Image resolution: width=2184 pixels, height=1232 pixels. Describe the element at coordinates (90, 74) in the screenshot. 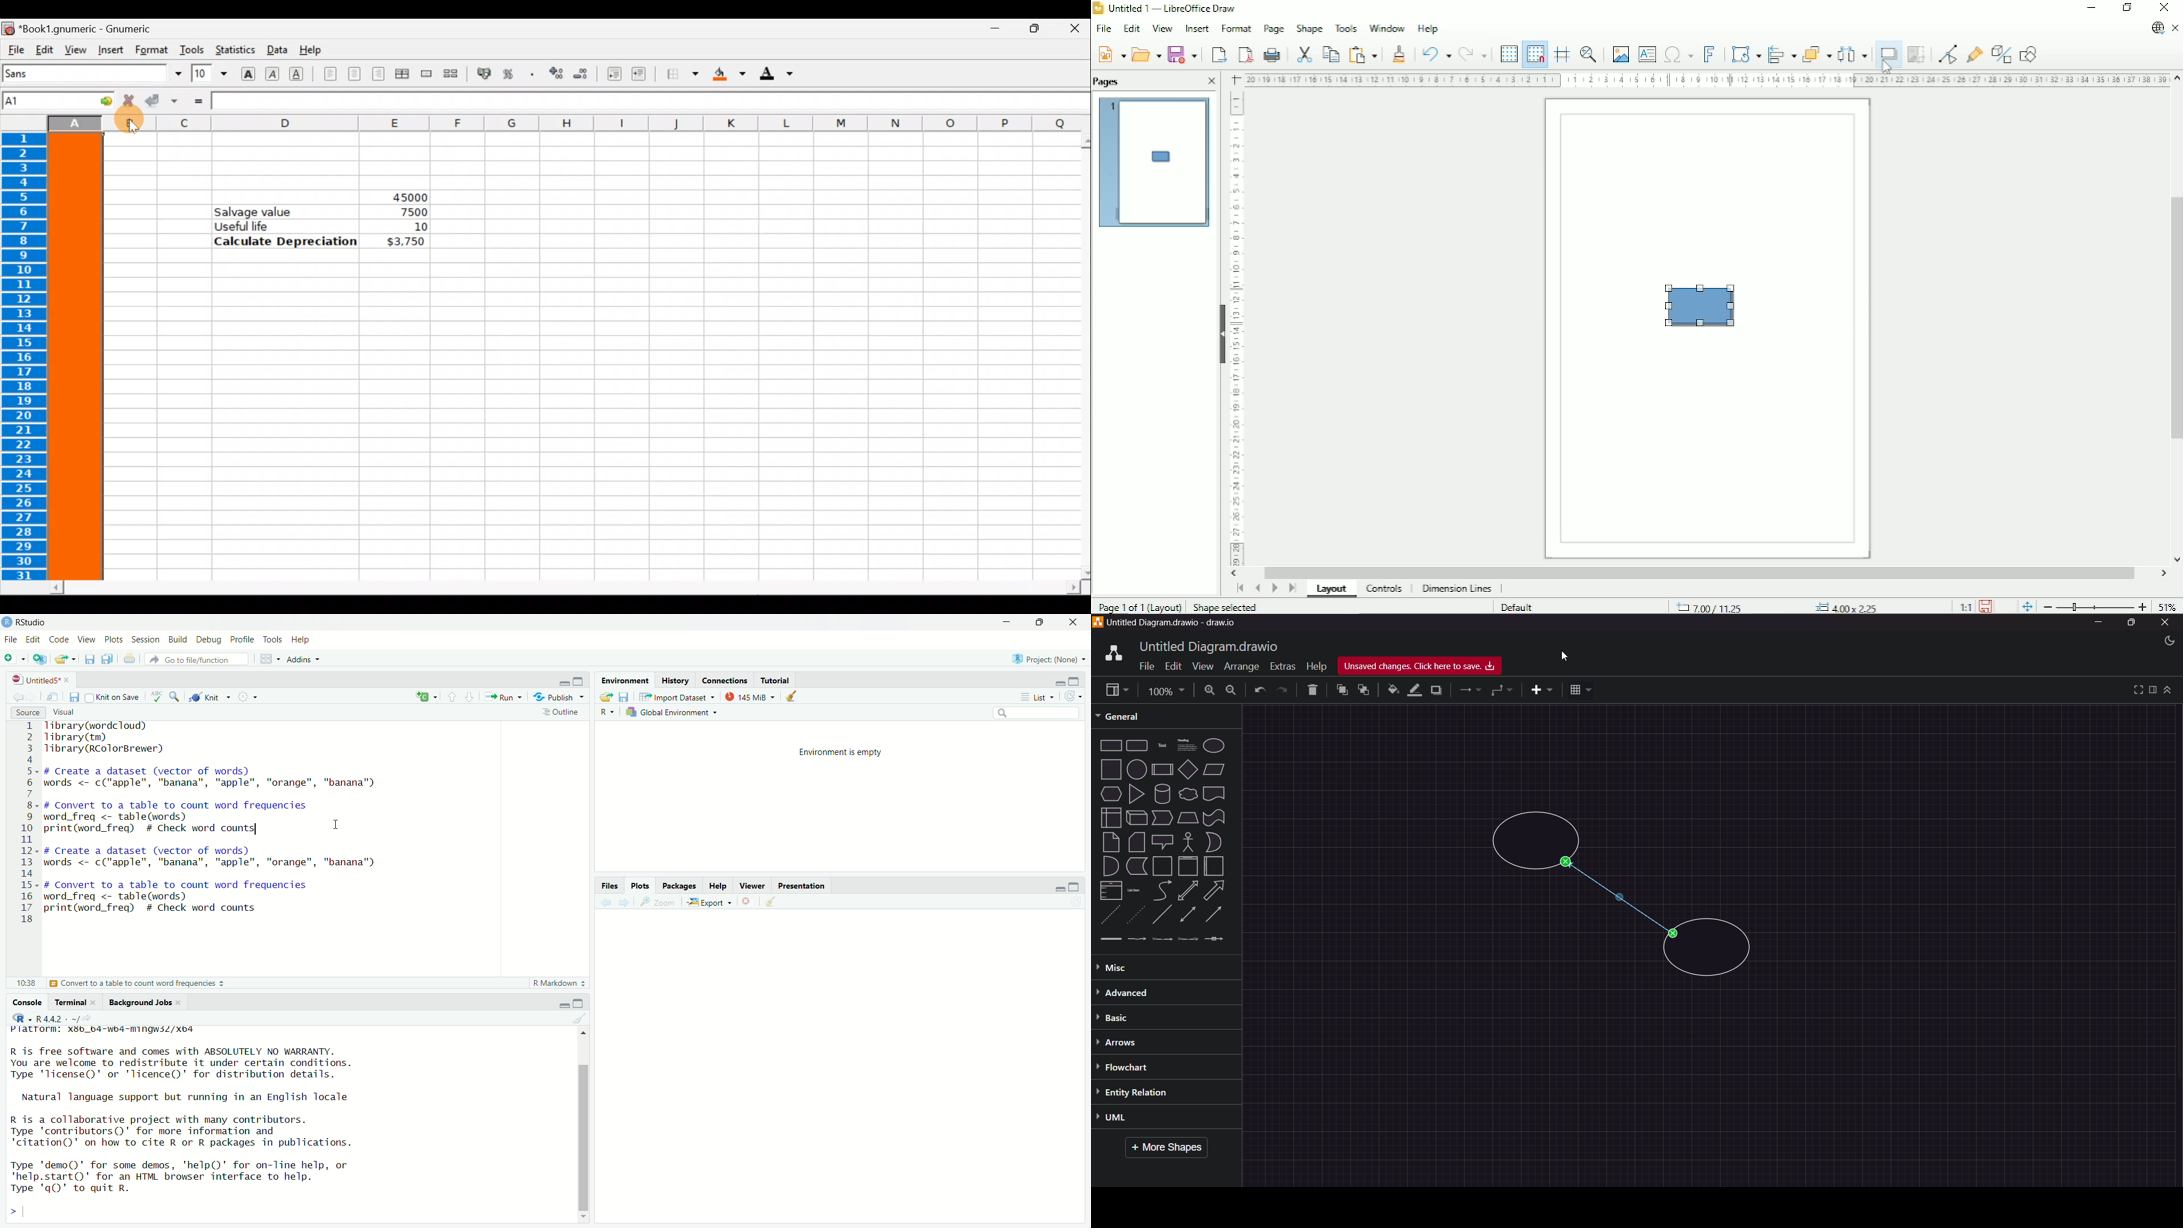

I see `Font name - Sans` at that location.